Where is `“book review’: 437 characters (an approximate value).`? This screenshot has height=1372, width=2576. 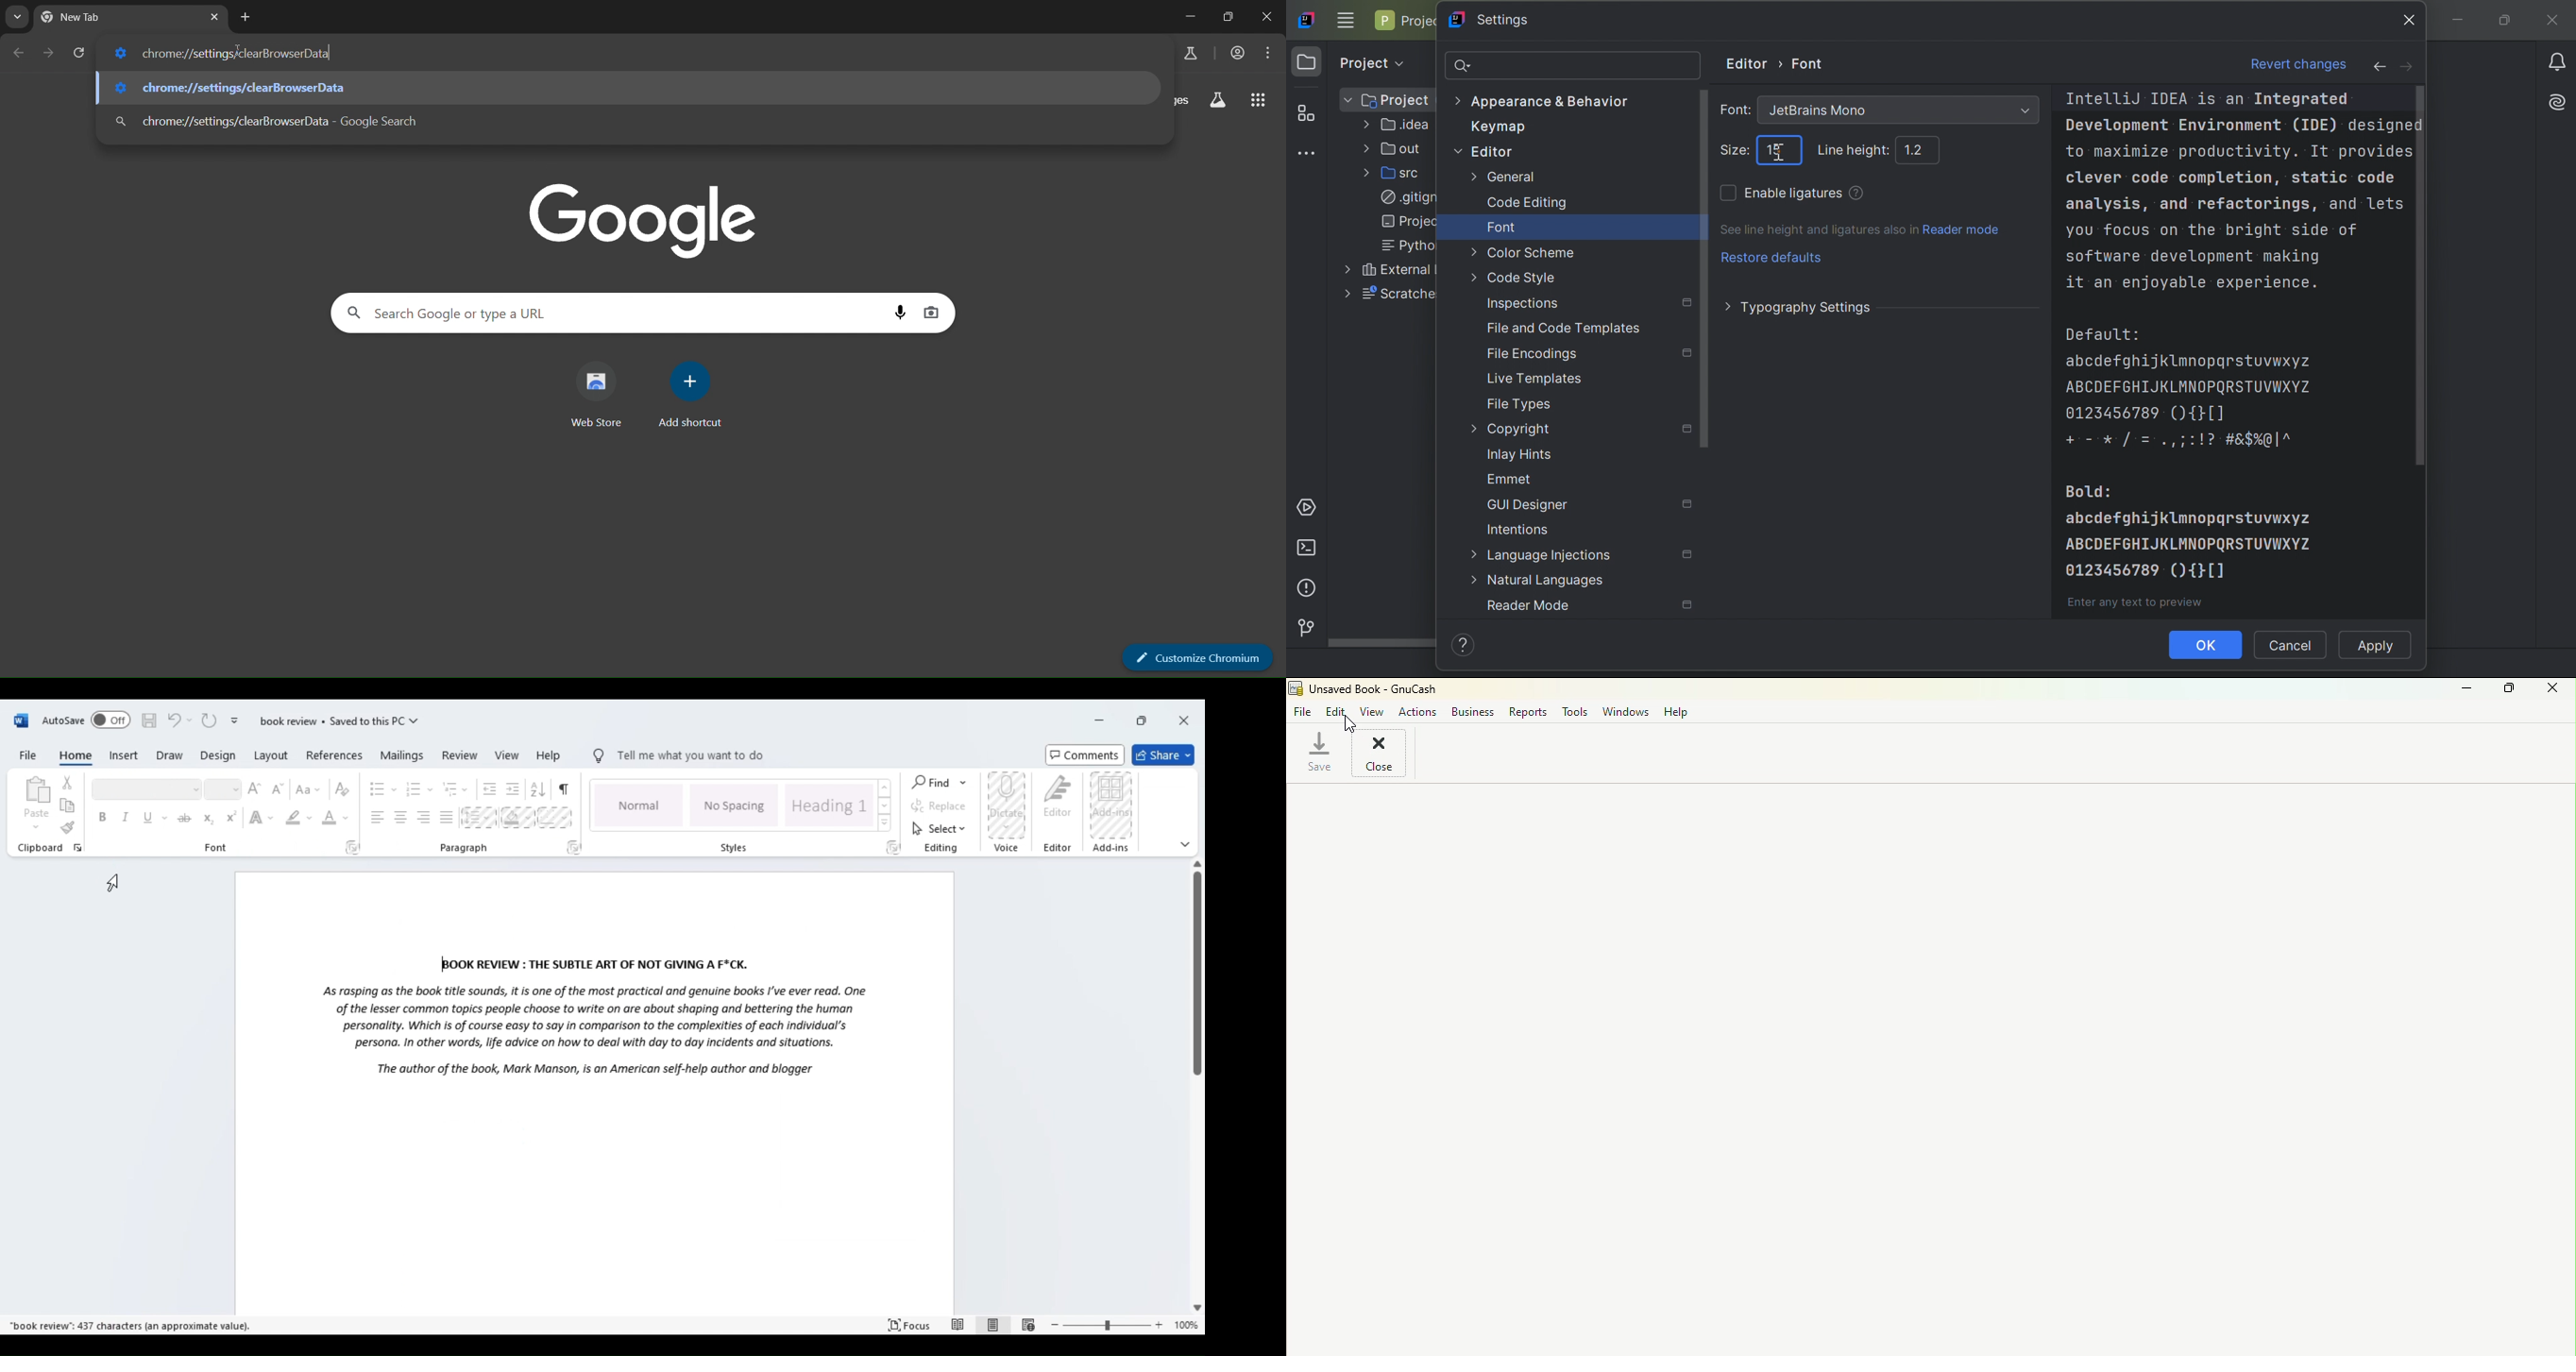 “book review’: 437 characters (an approximate value). is located at coordinates (131, 1326).